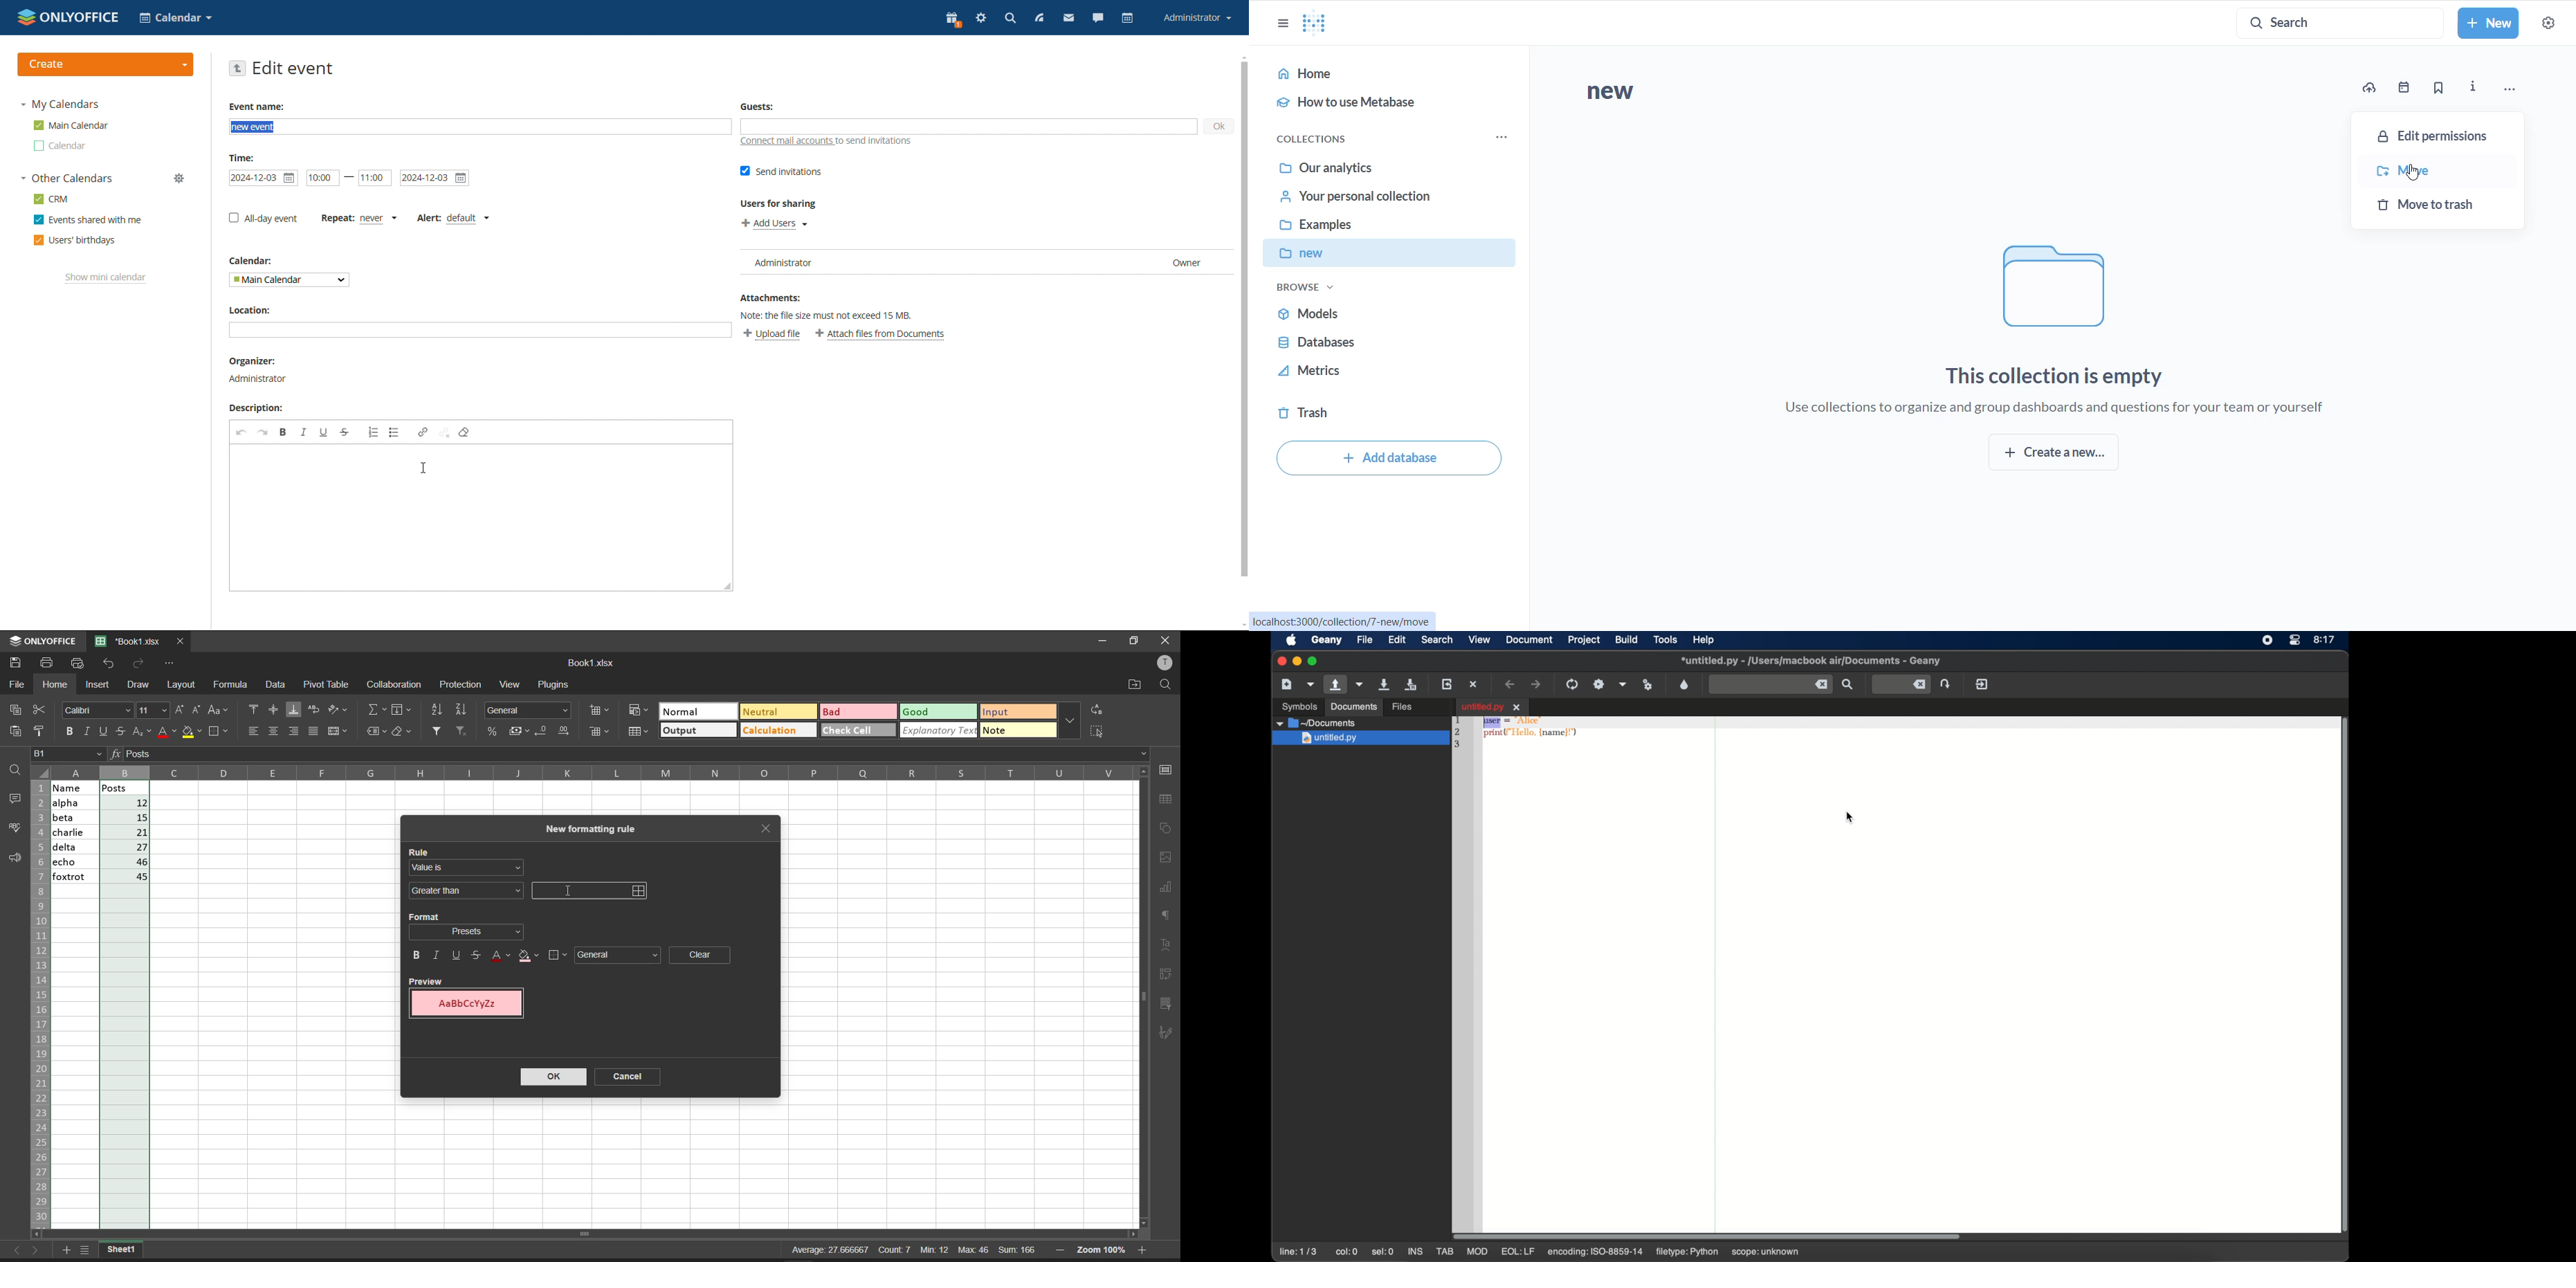 The width and height of the screenshot is (2576, 1288). I want to click on link, so click(424, 431).